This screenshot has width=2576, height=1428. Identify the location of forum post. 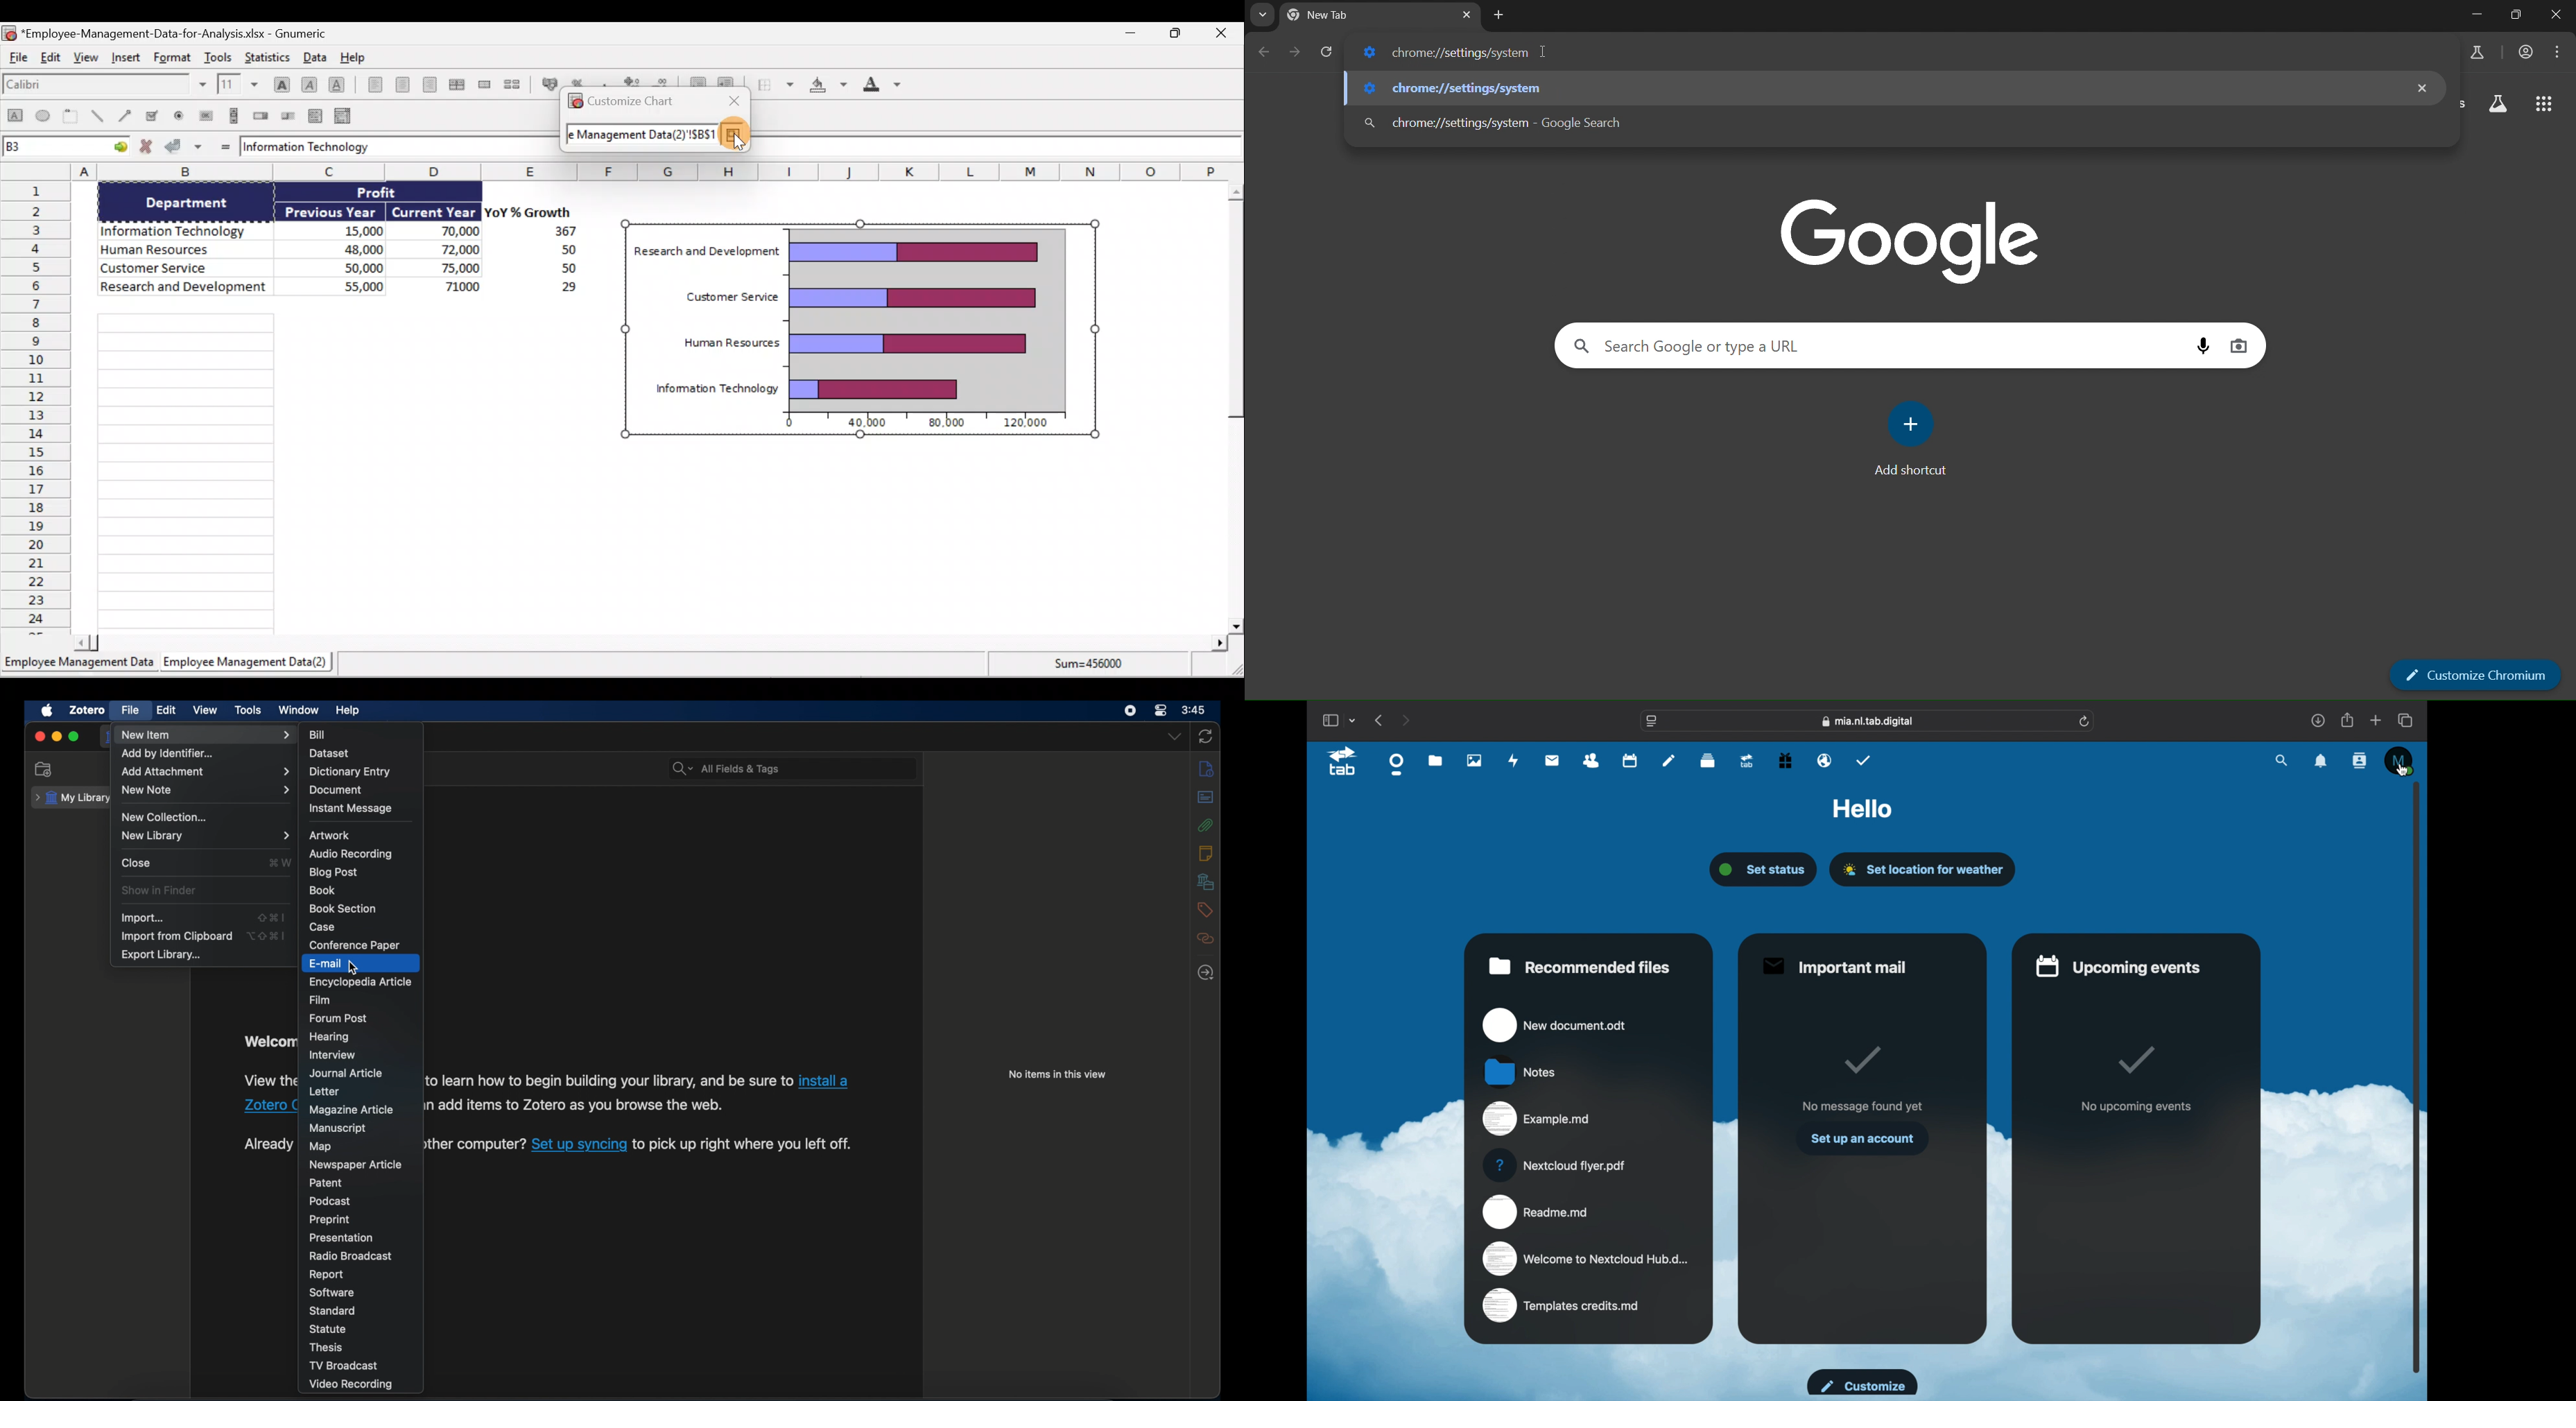
(339, 1018).